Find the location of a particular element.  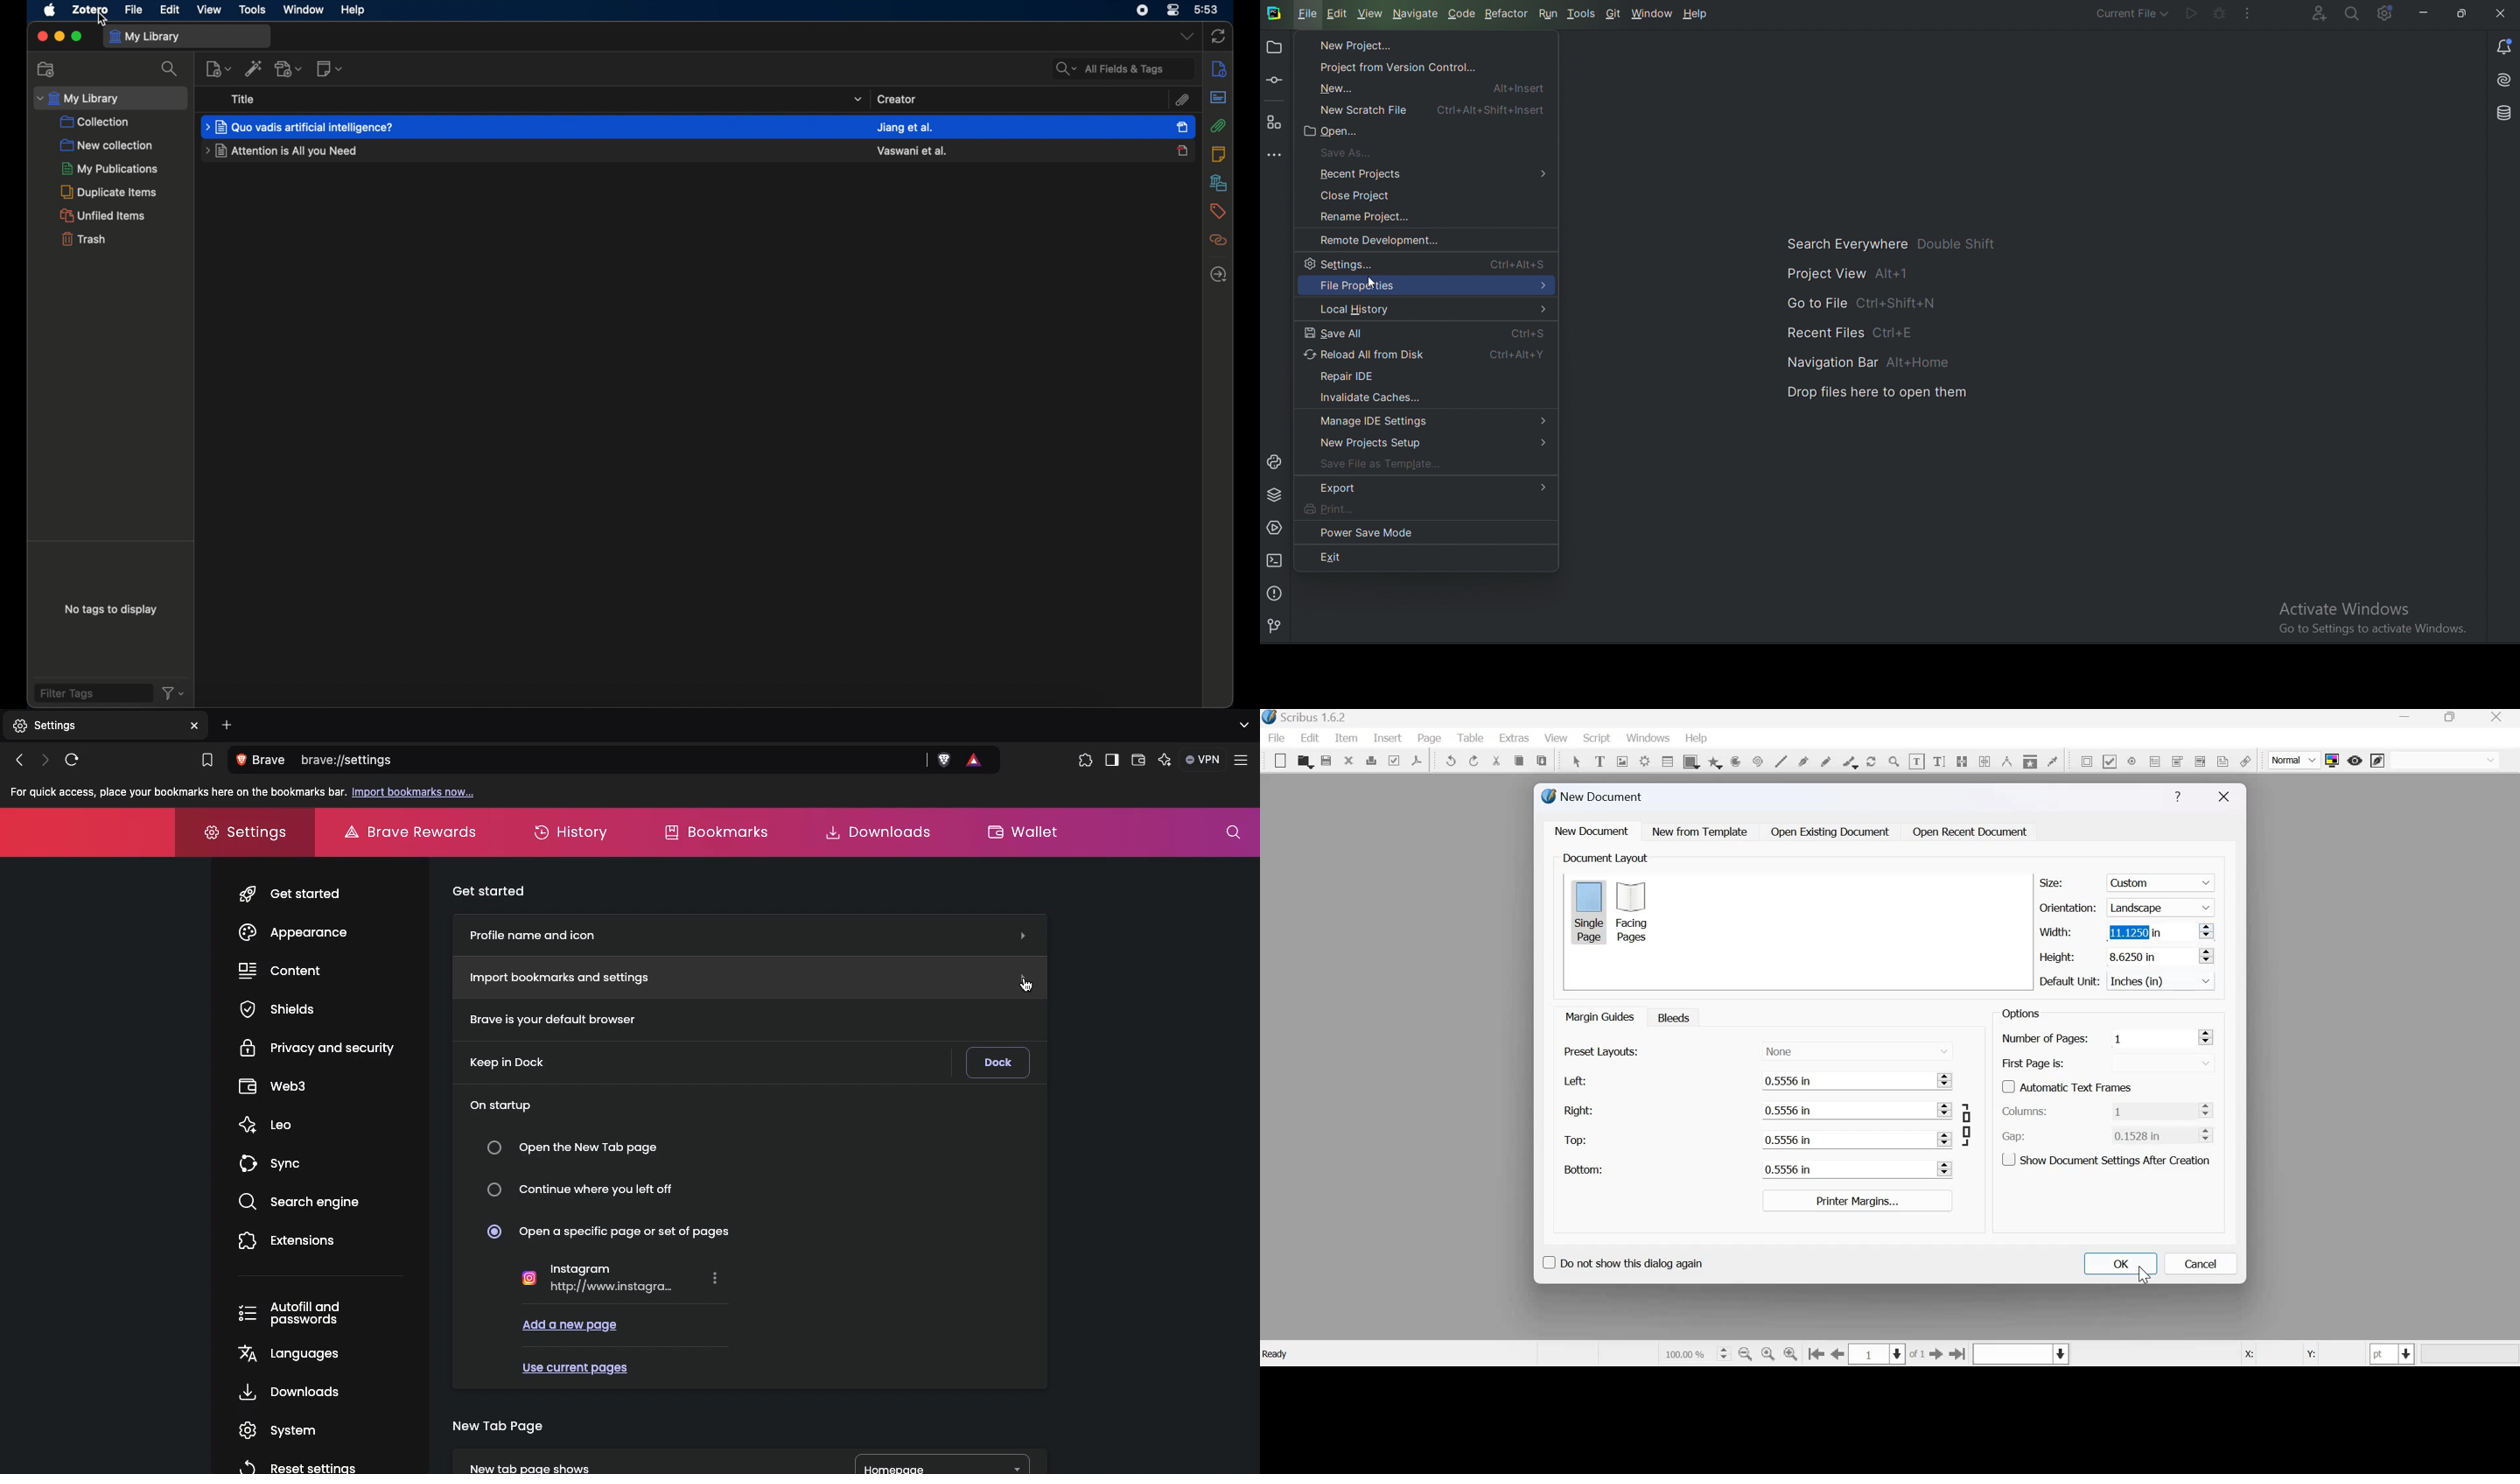

edit in preview mode is located at coordinates (2378, 762).